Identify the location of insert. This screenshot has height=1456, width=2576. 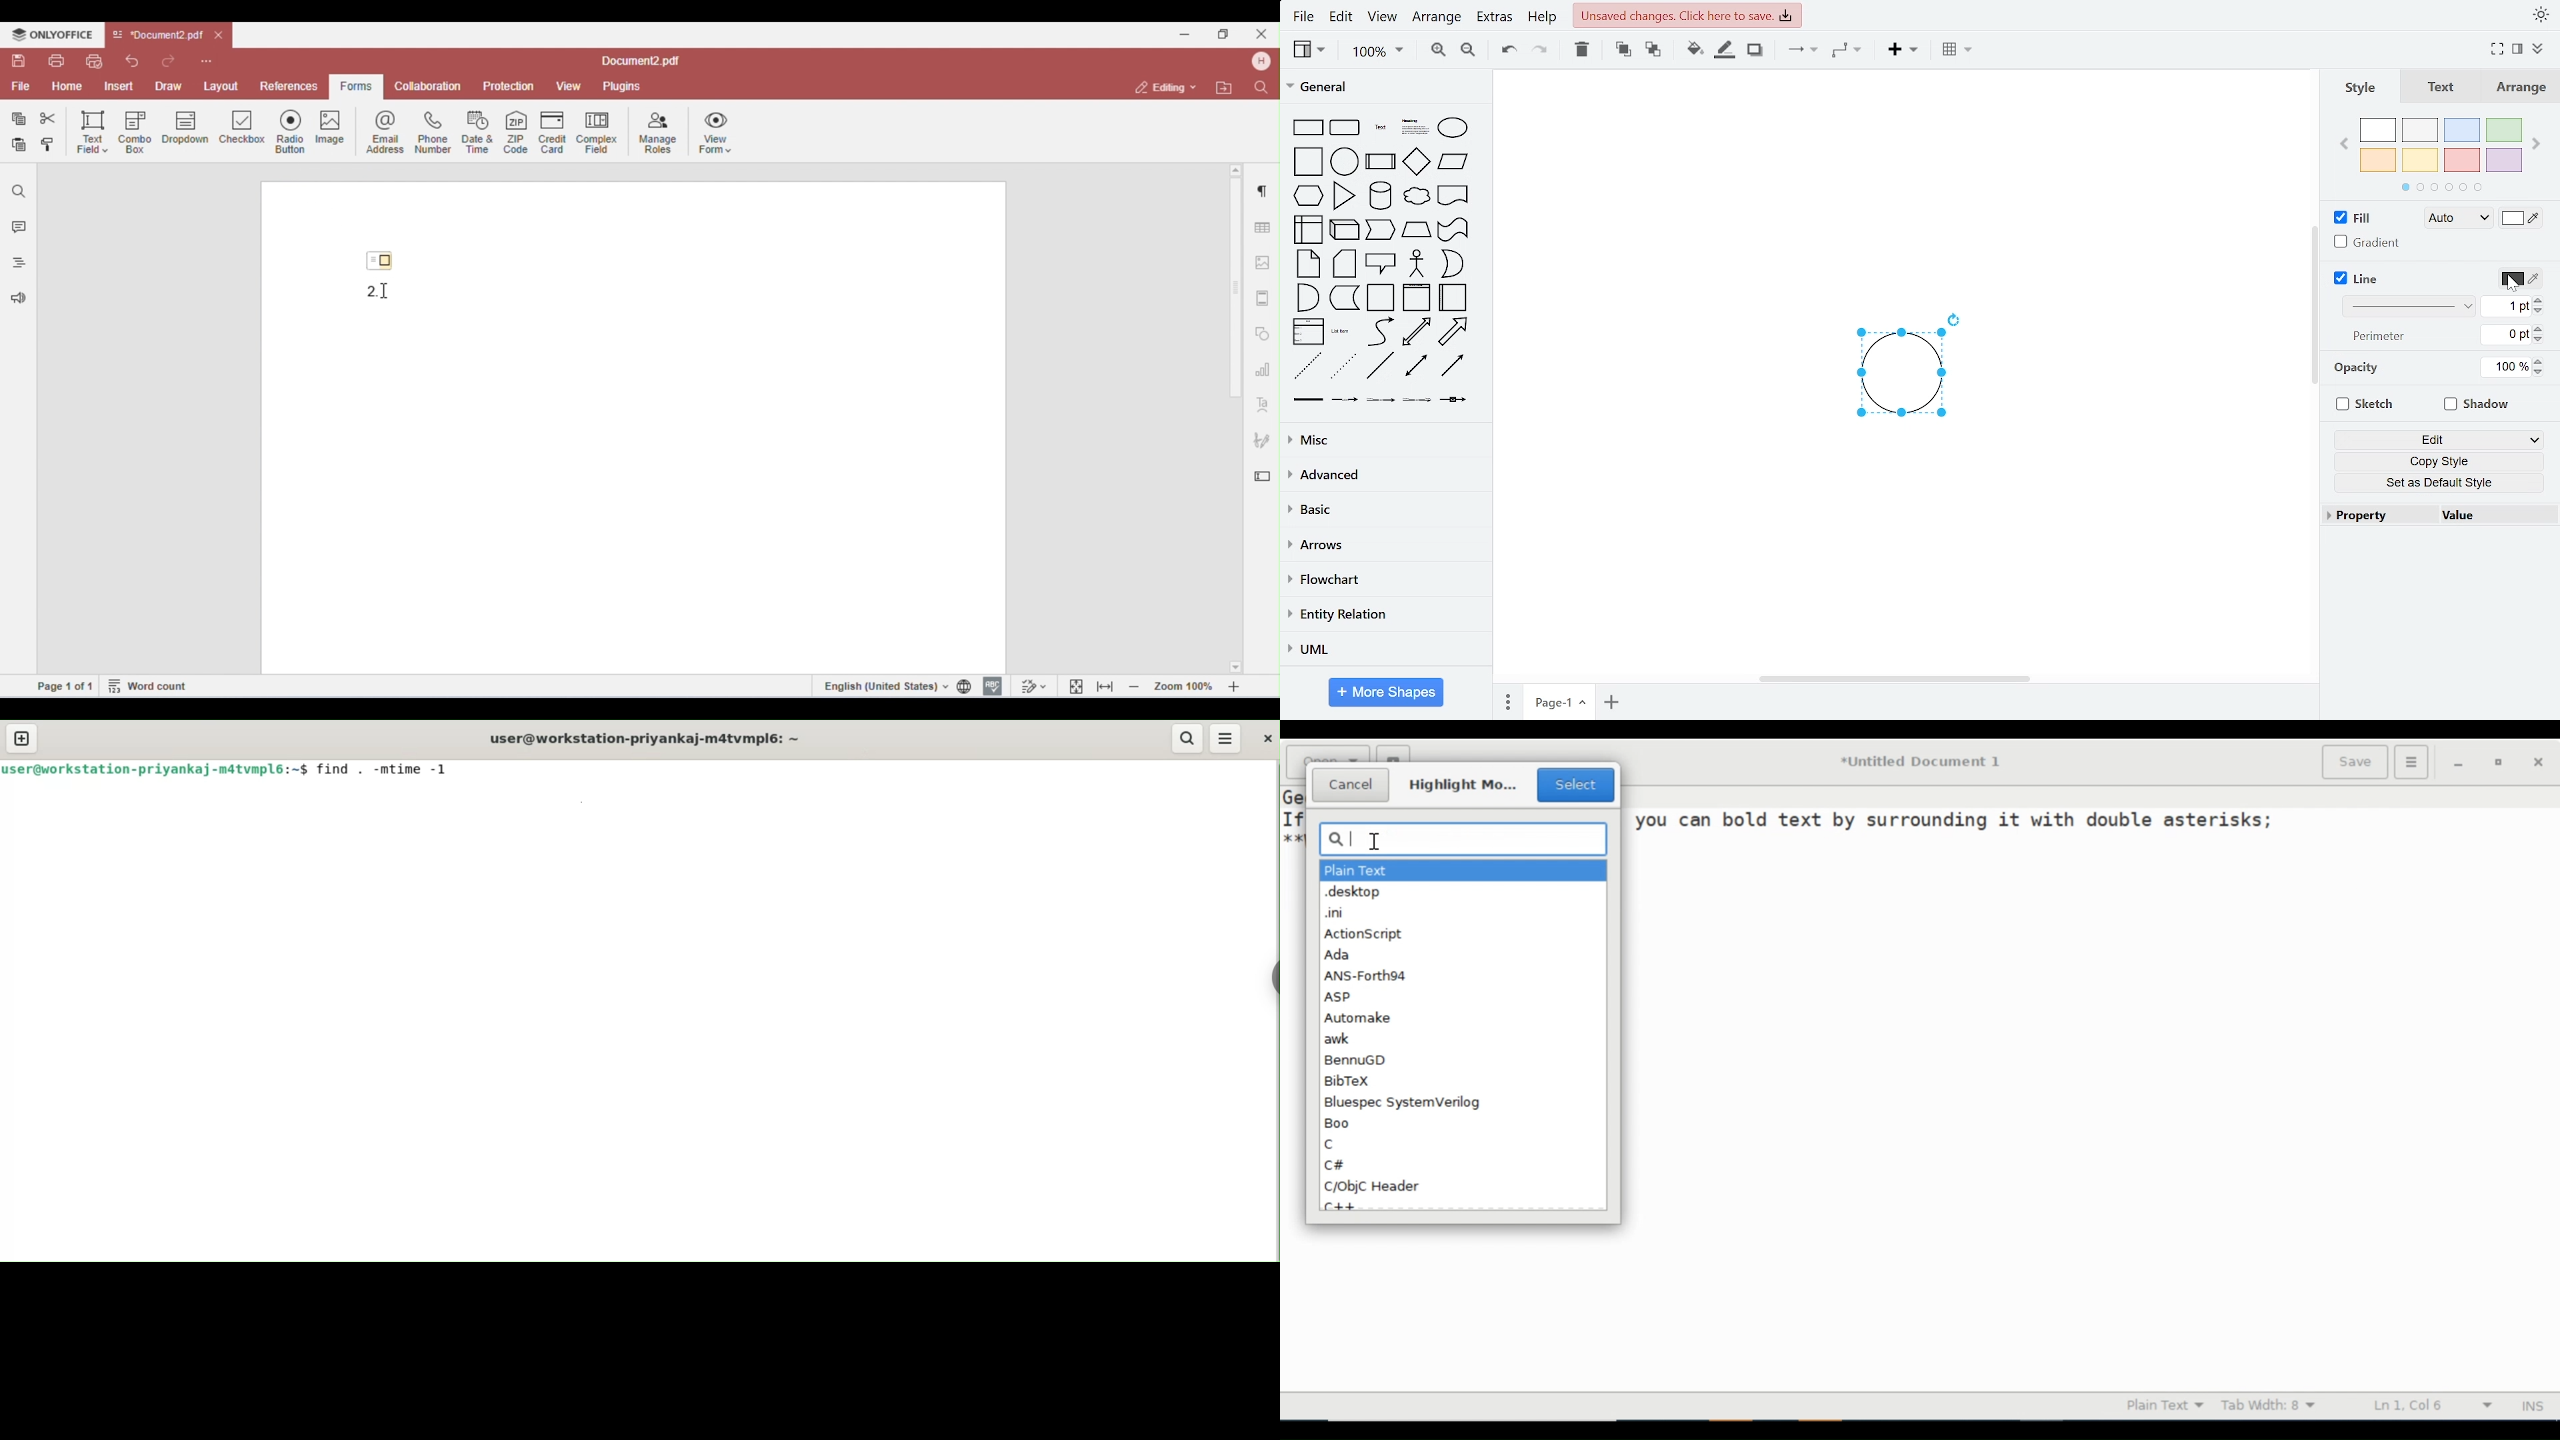
(1899, 51).